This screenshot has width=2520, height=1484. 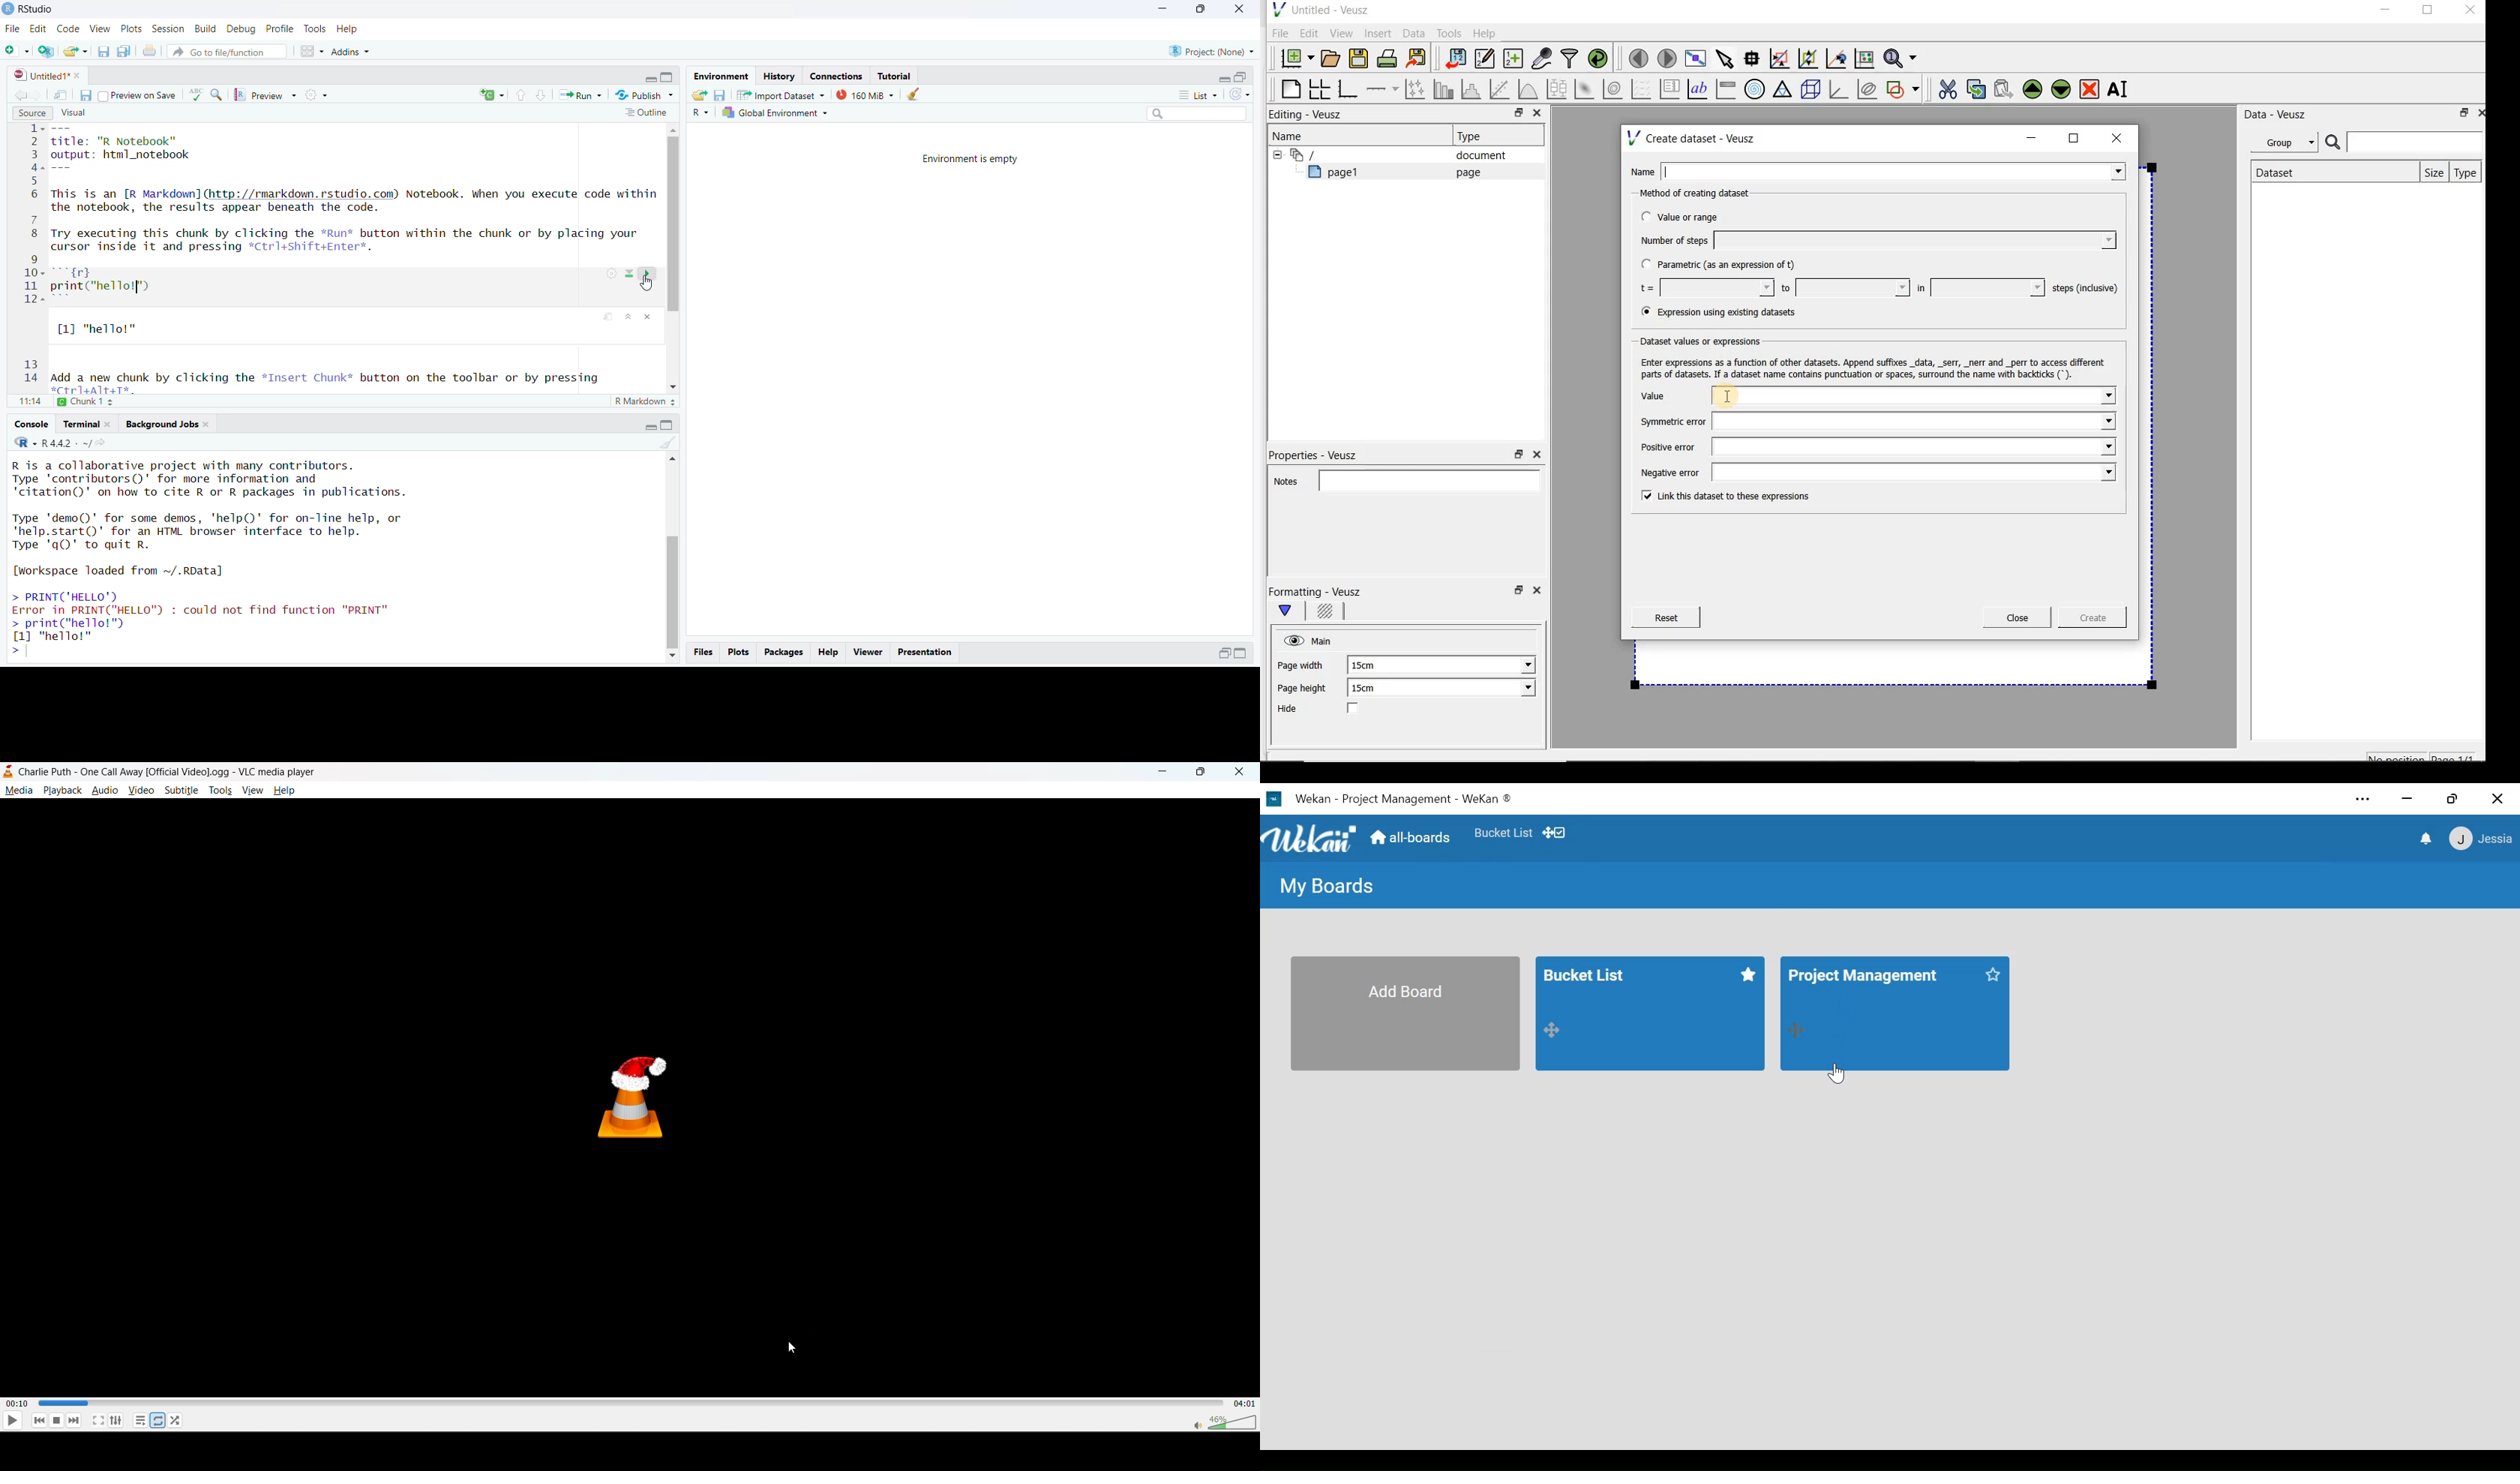 What do you see at coordinates (100, 29) in the screenshot?
I see `view` at bounding box center [100, 29].